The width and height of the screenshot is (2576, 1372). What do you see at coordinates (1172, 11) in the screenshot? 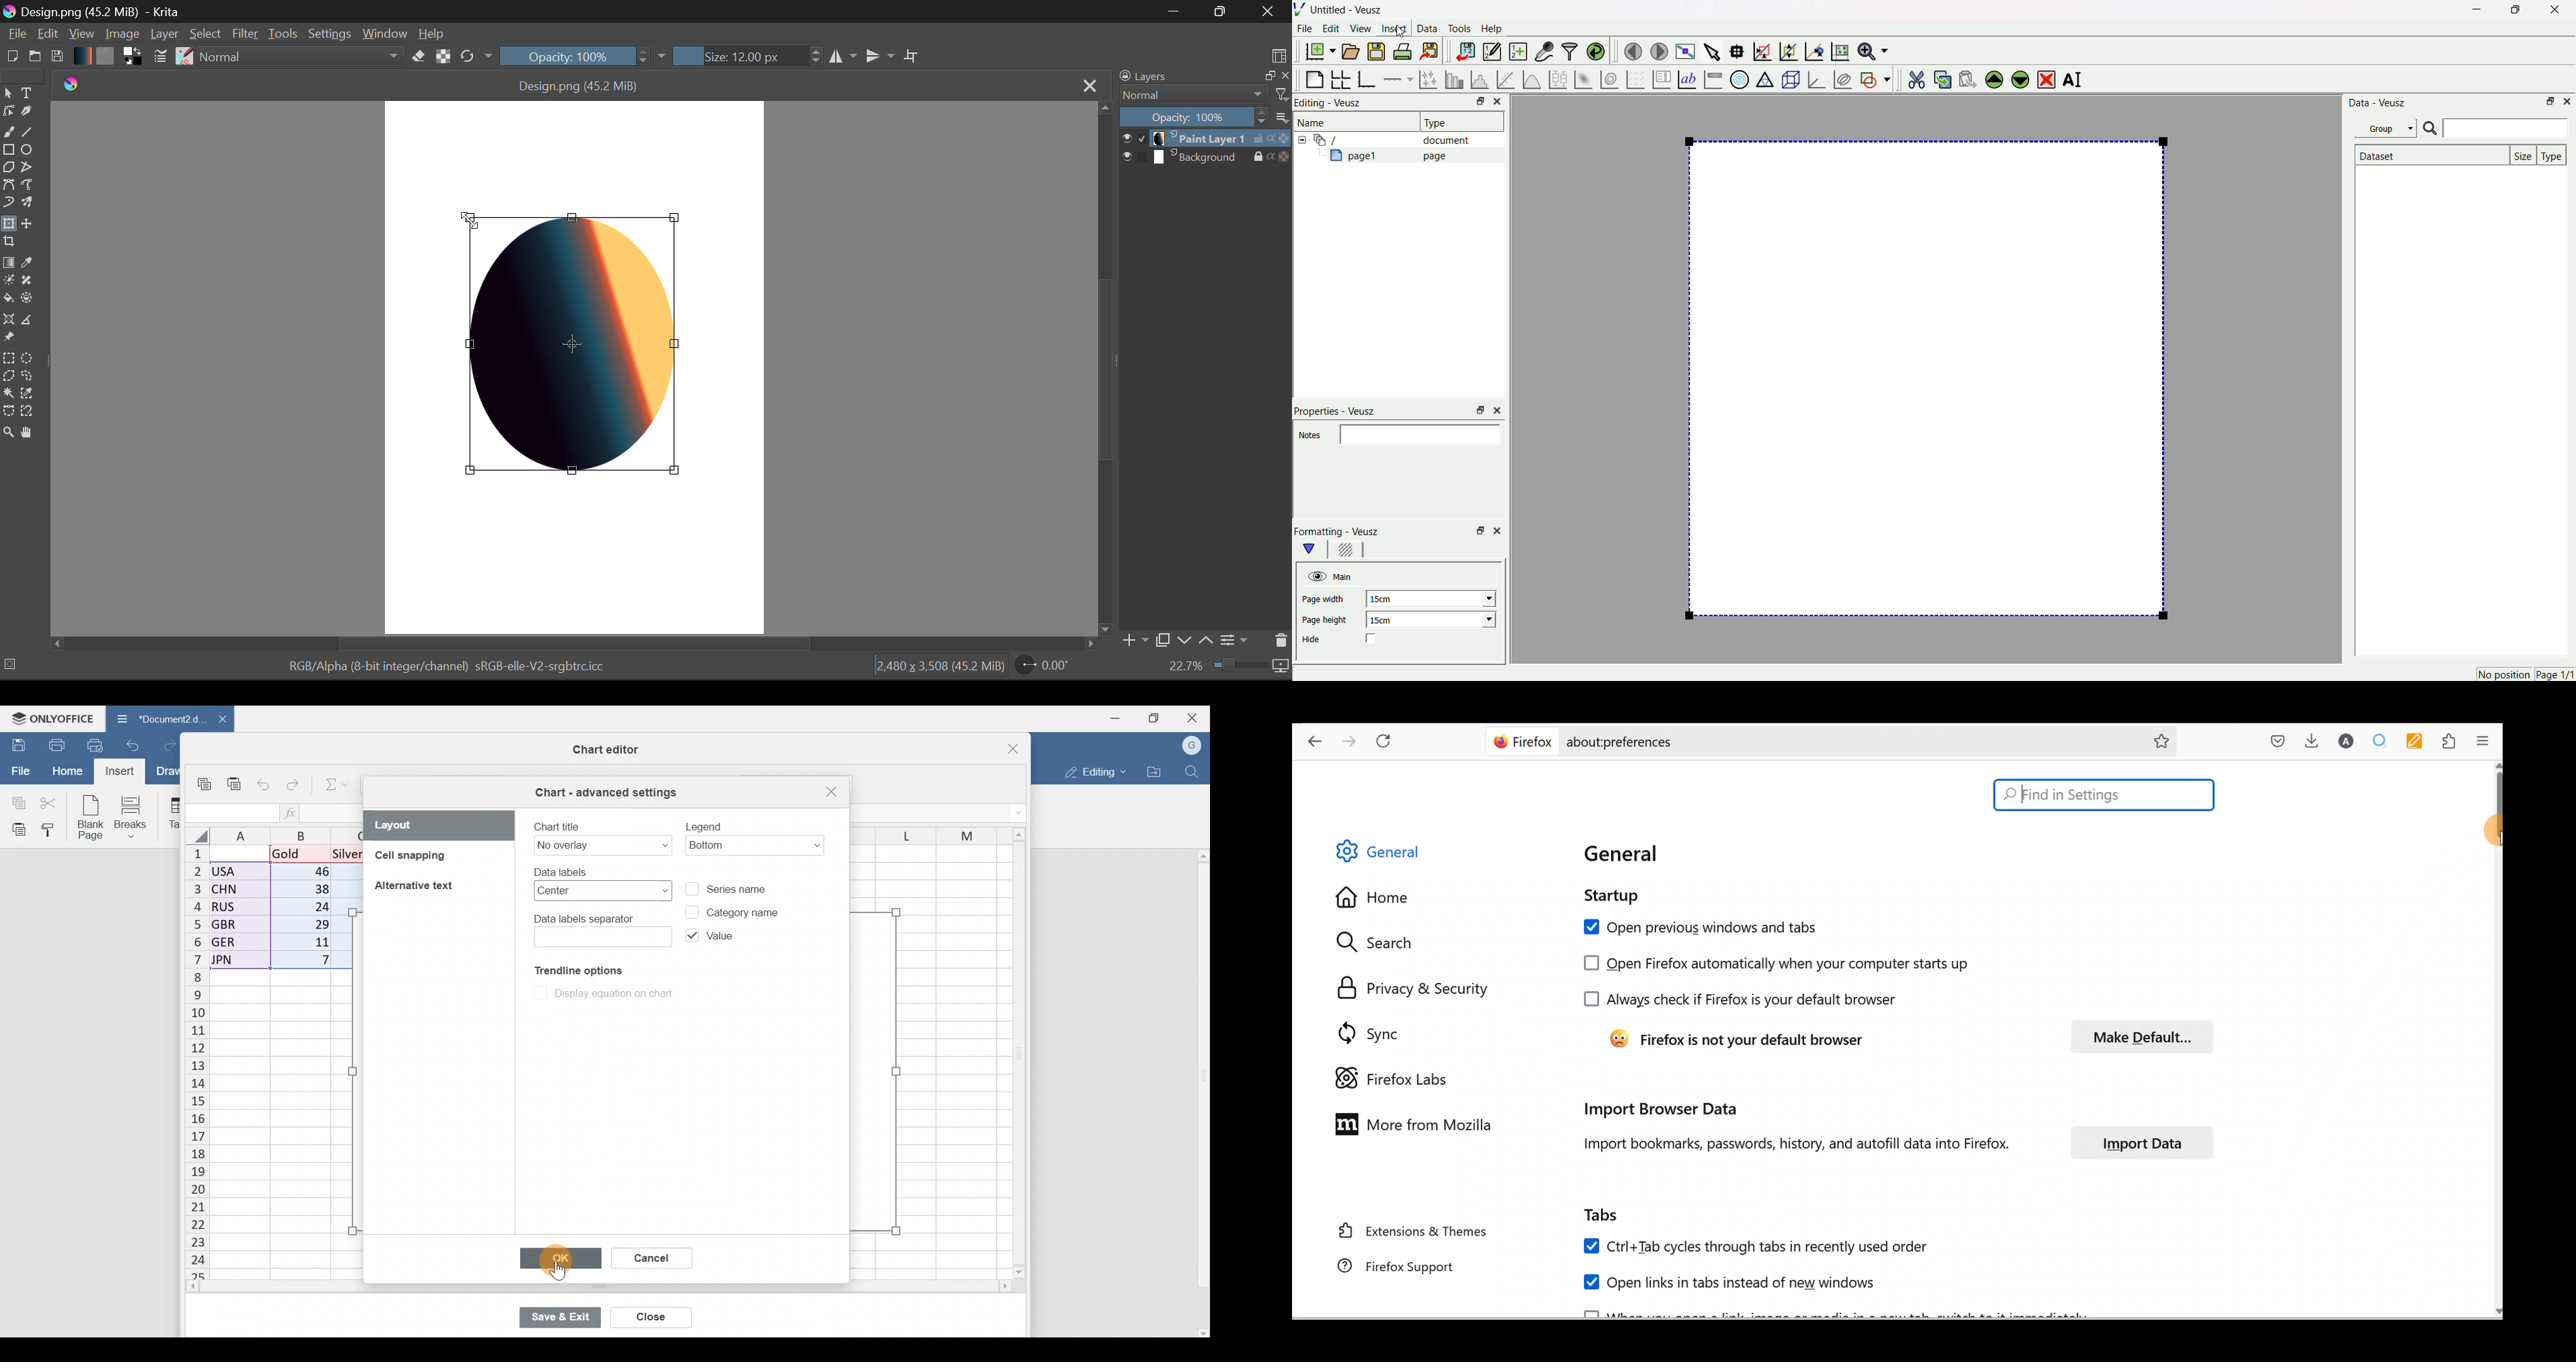
I see `Restore Down` at bounding box center [1172, 11].